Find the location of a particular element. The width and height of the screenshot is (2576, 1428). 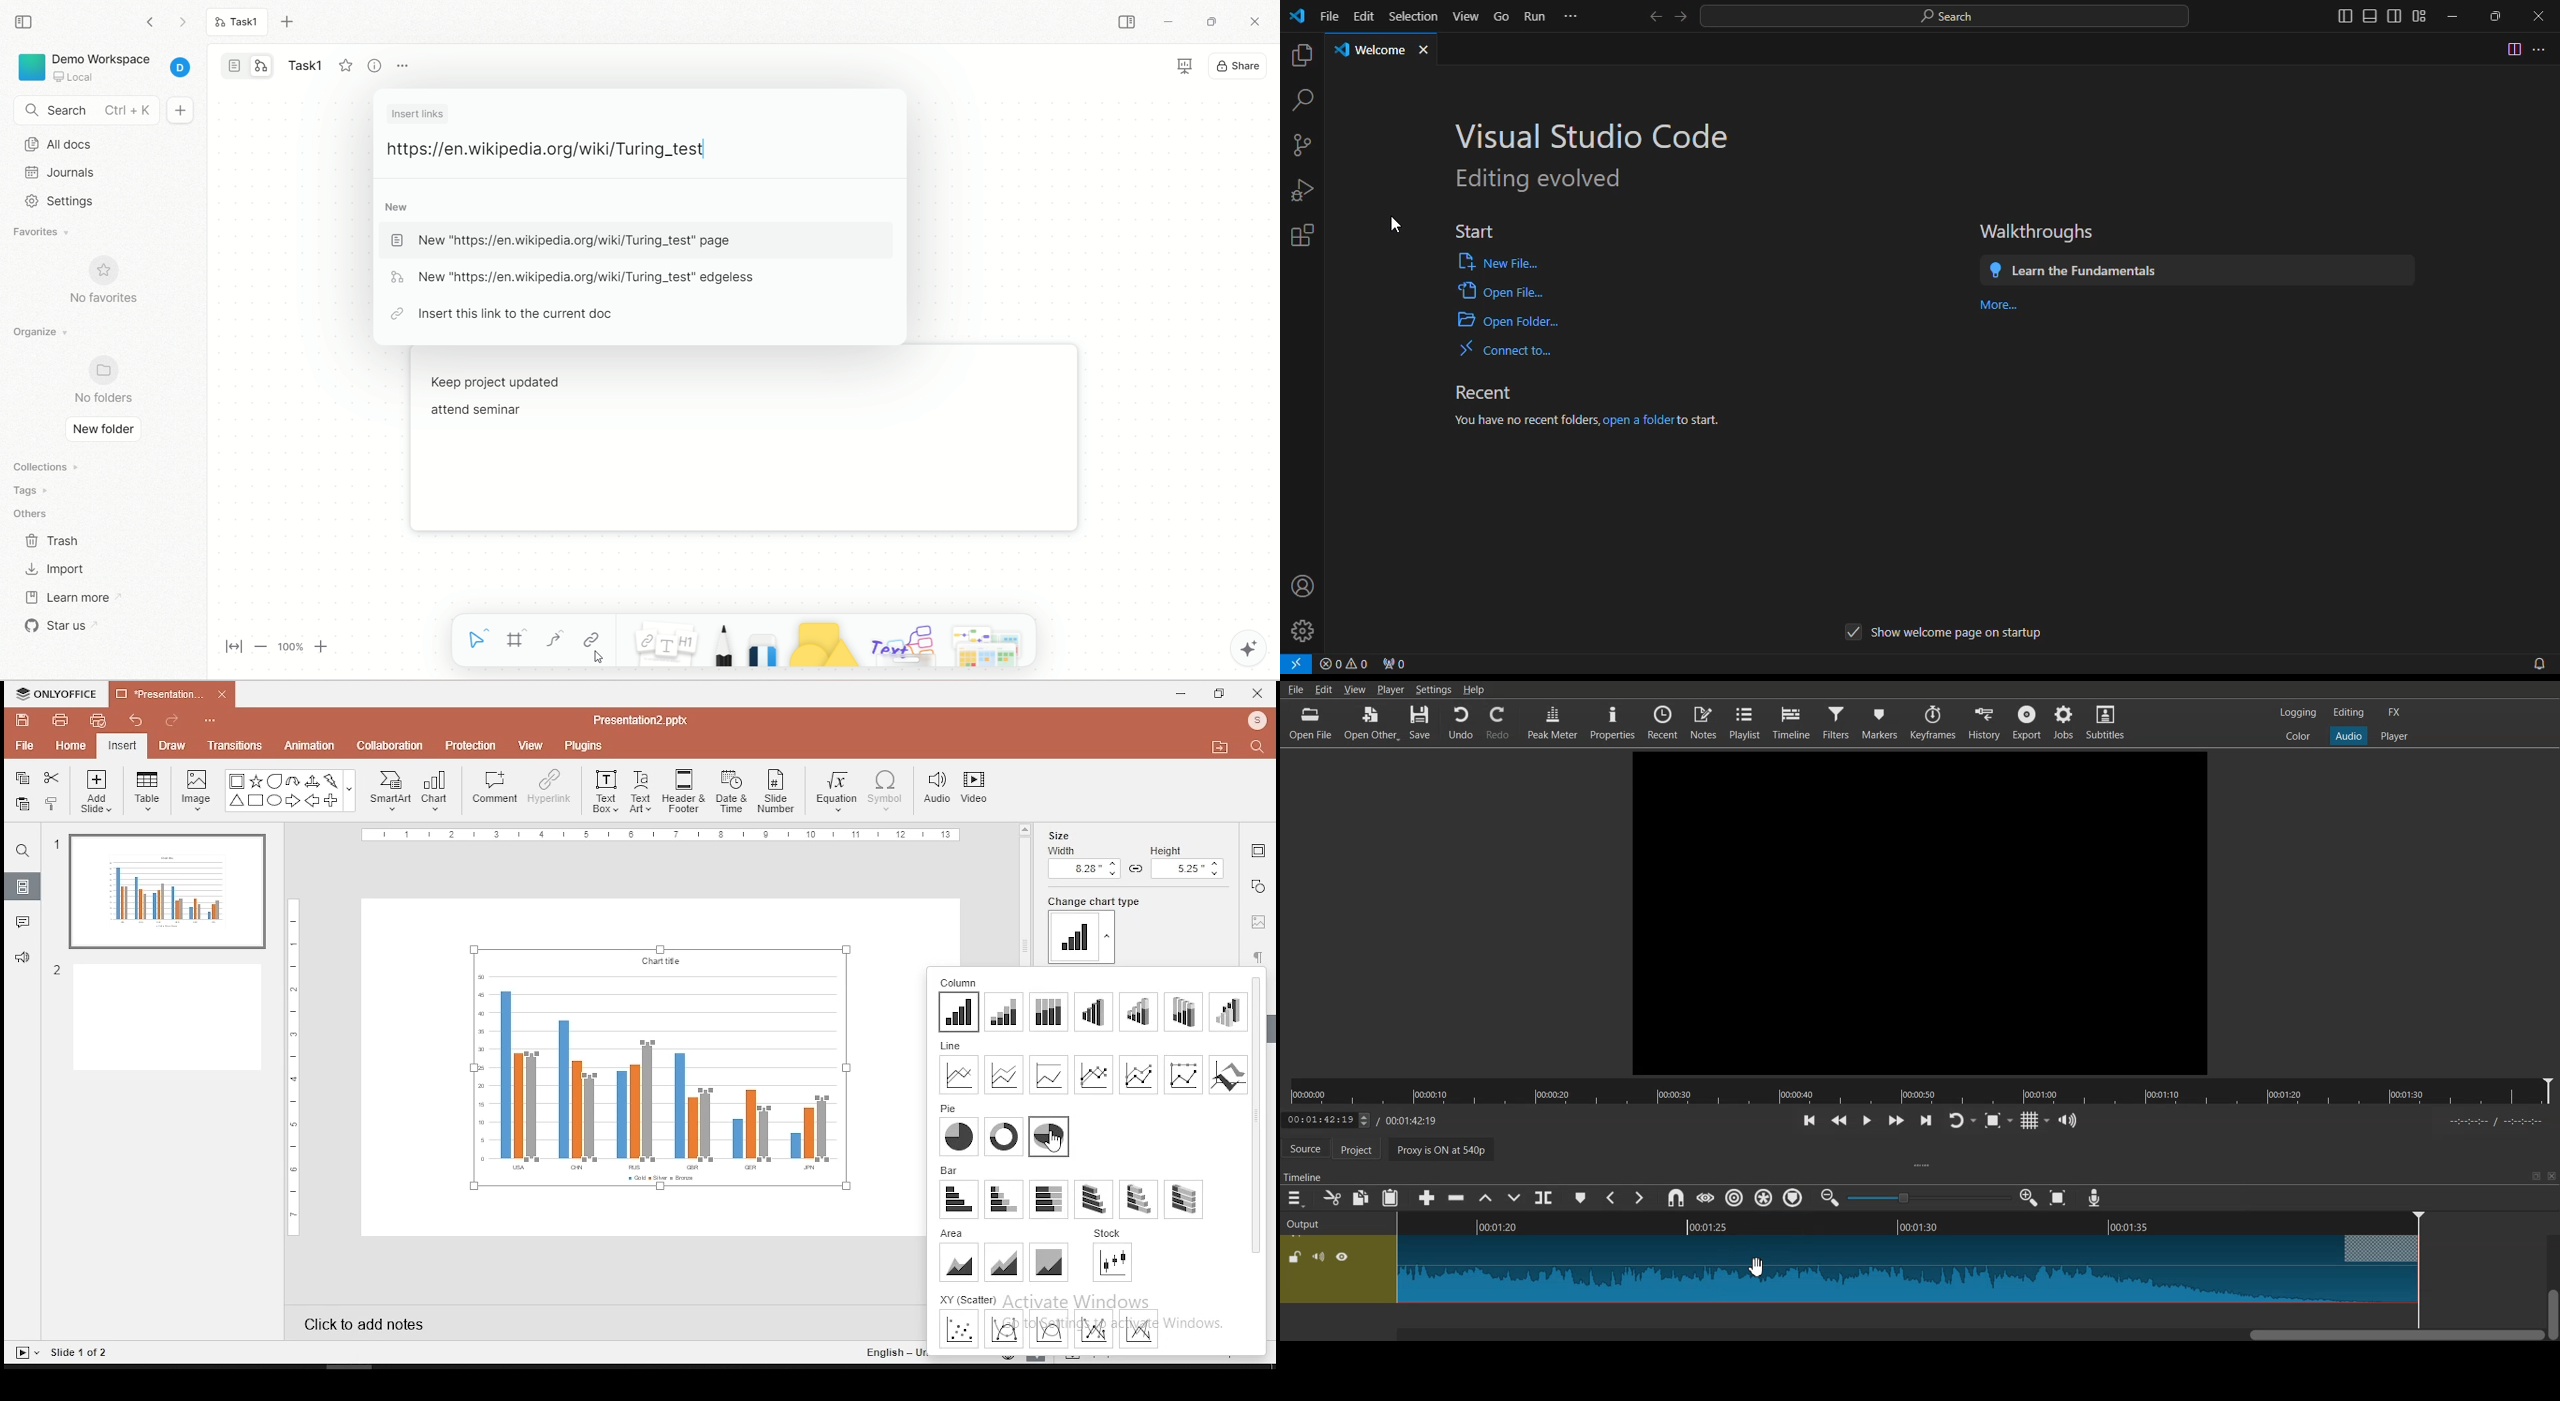

logo is located at coordinates (30, 67).